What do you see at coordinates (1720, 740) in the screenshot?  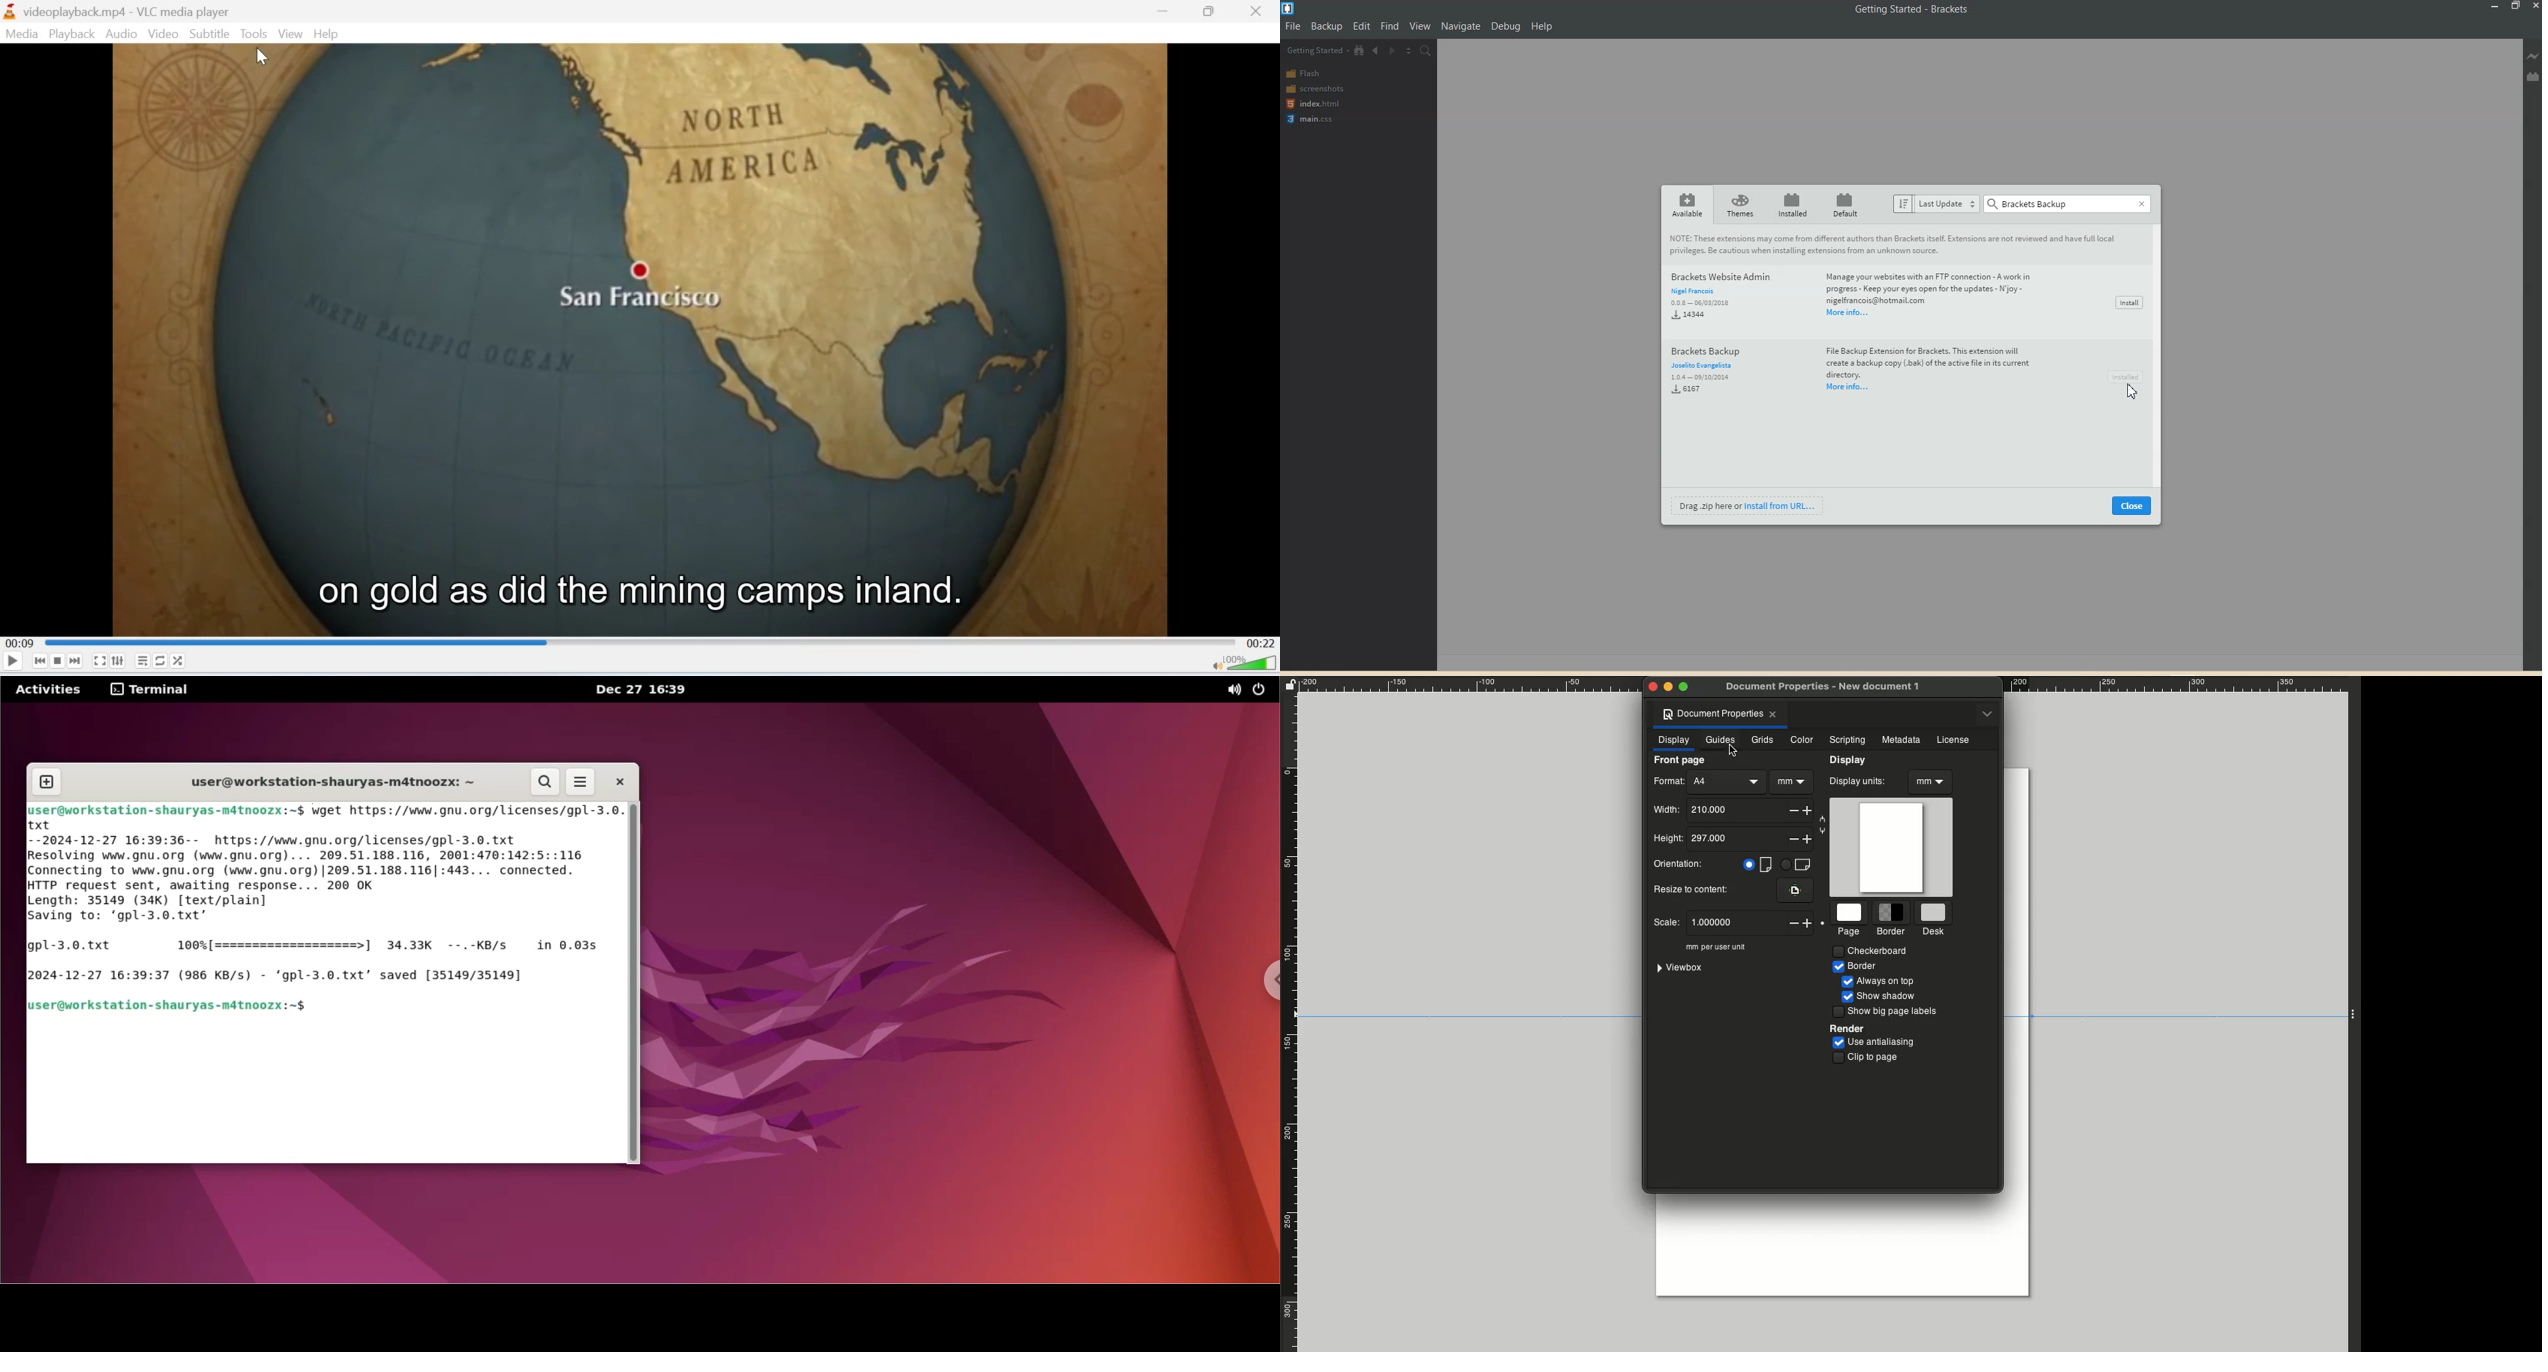 I see `Guides` at bounding box center [1720, 740].